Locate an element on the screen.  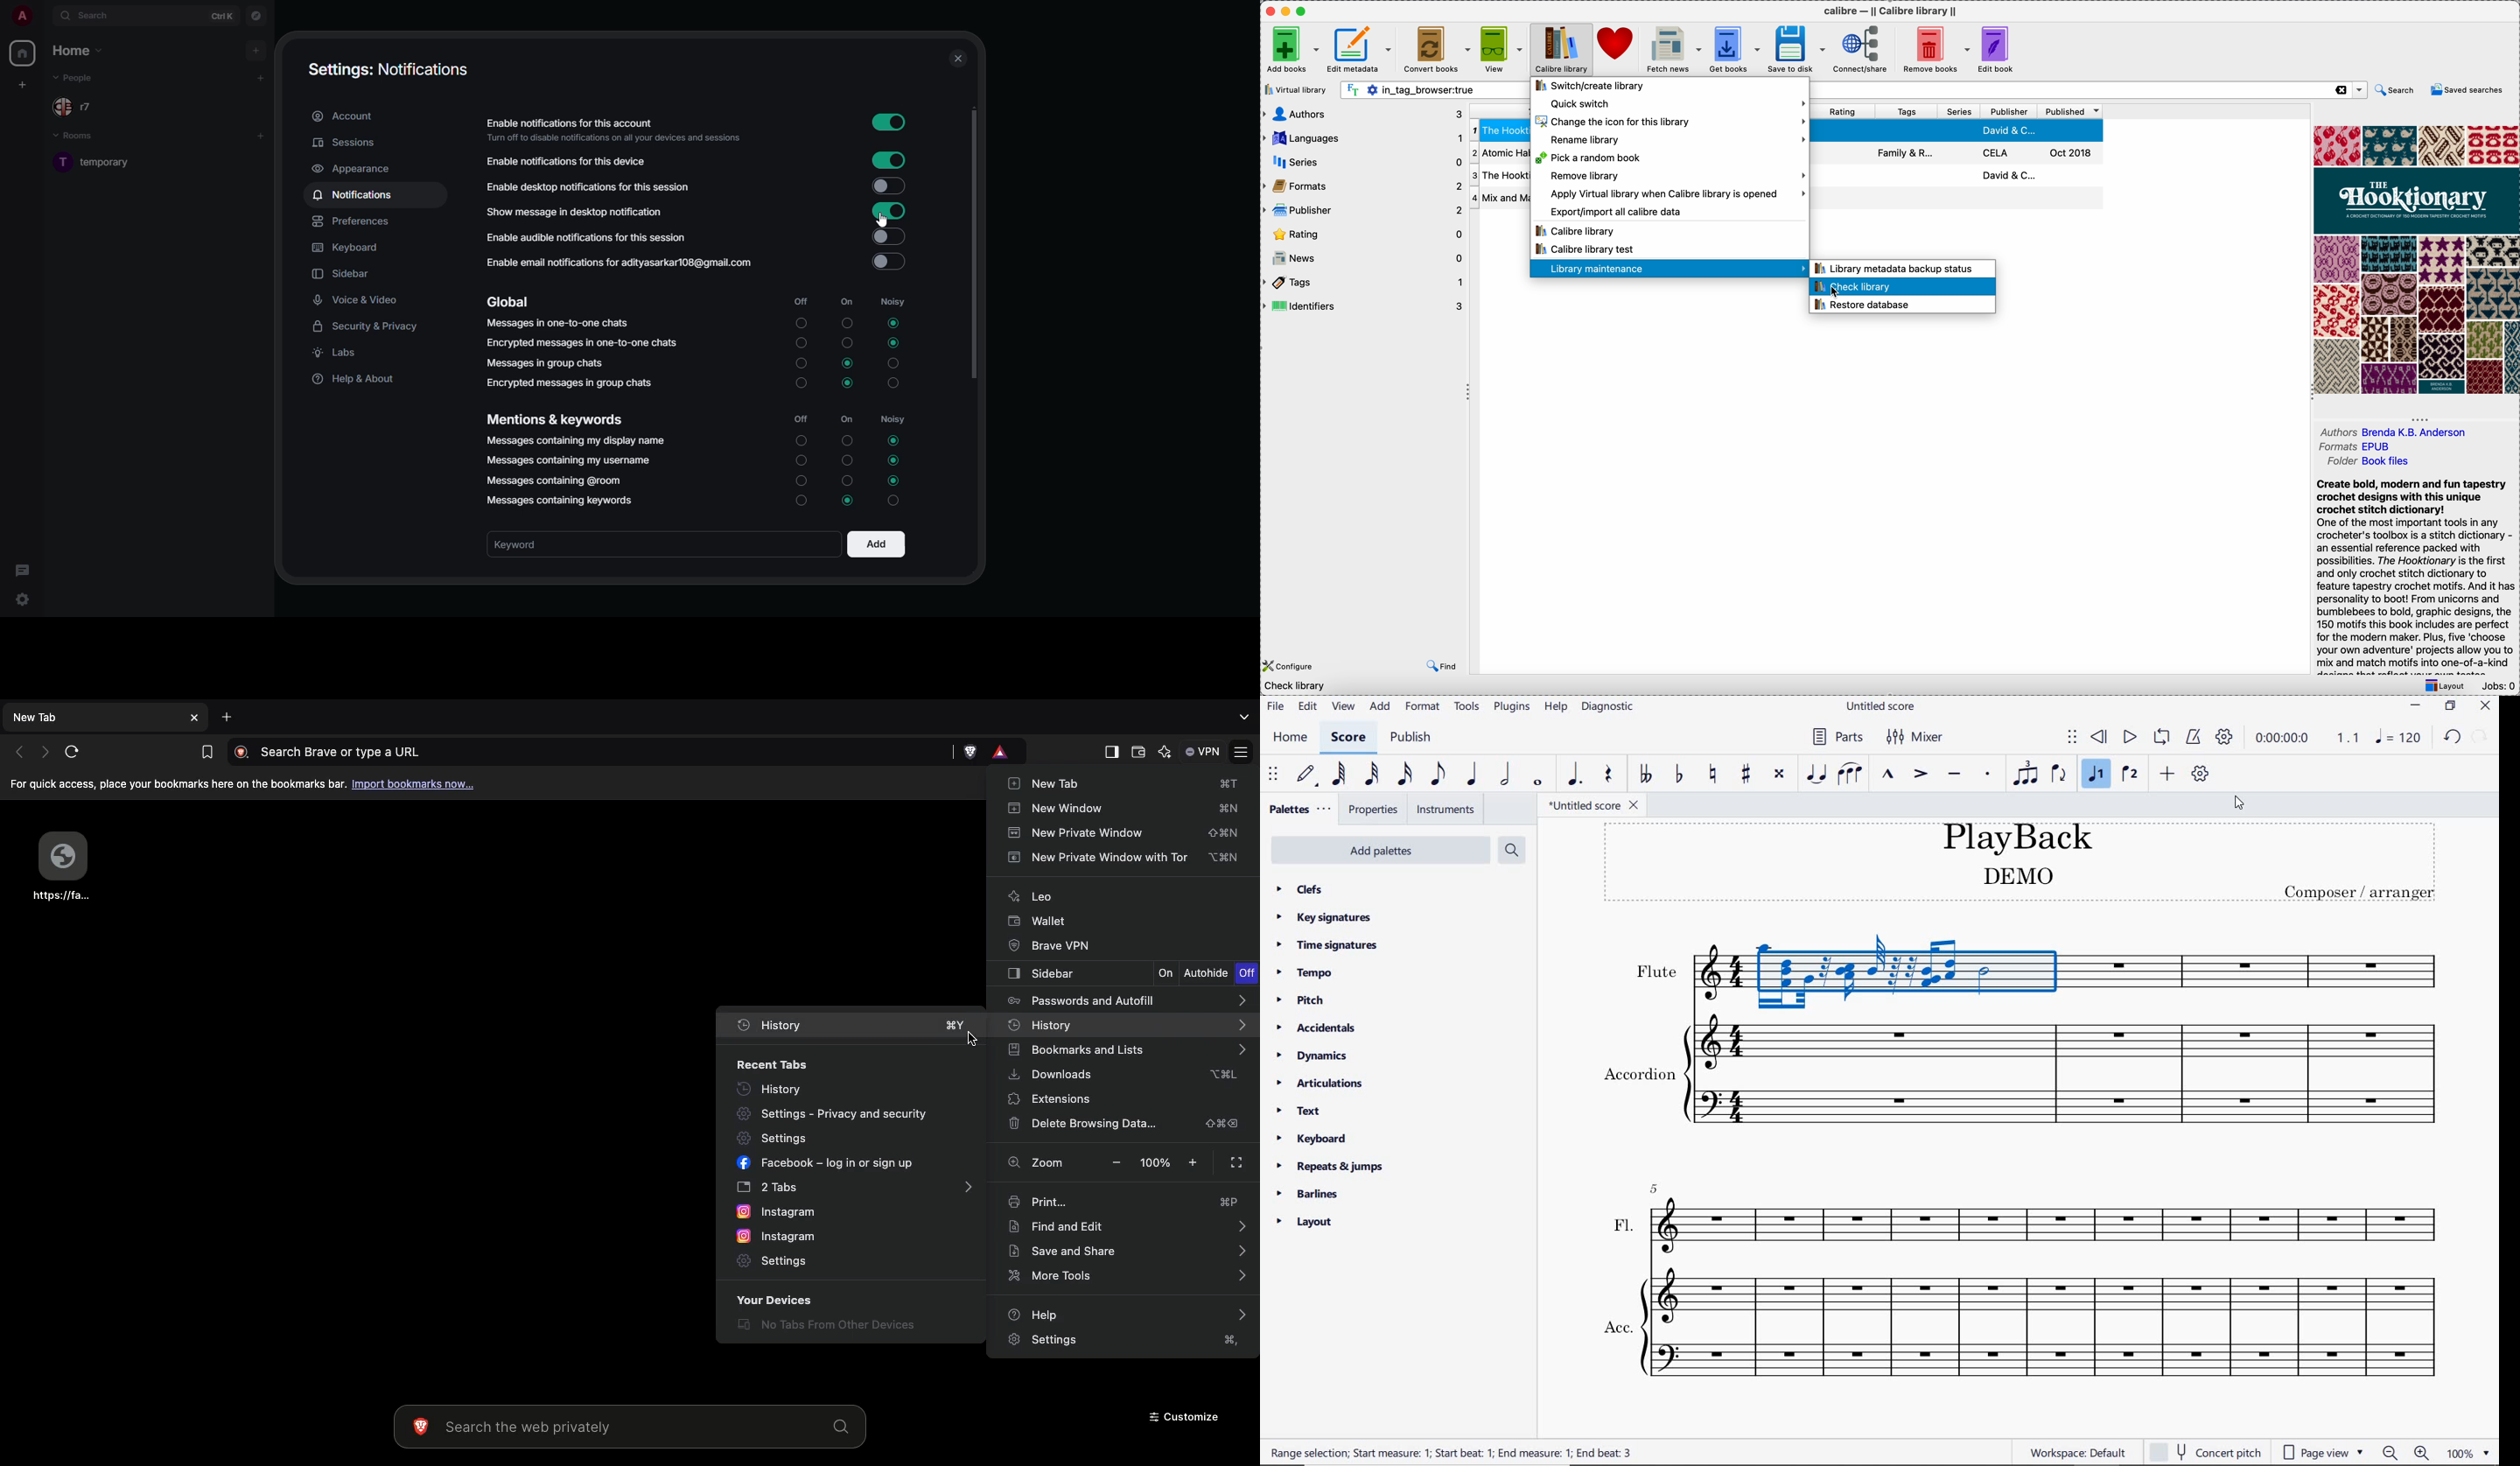
options is located at coordinates (2359, 90).